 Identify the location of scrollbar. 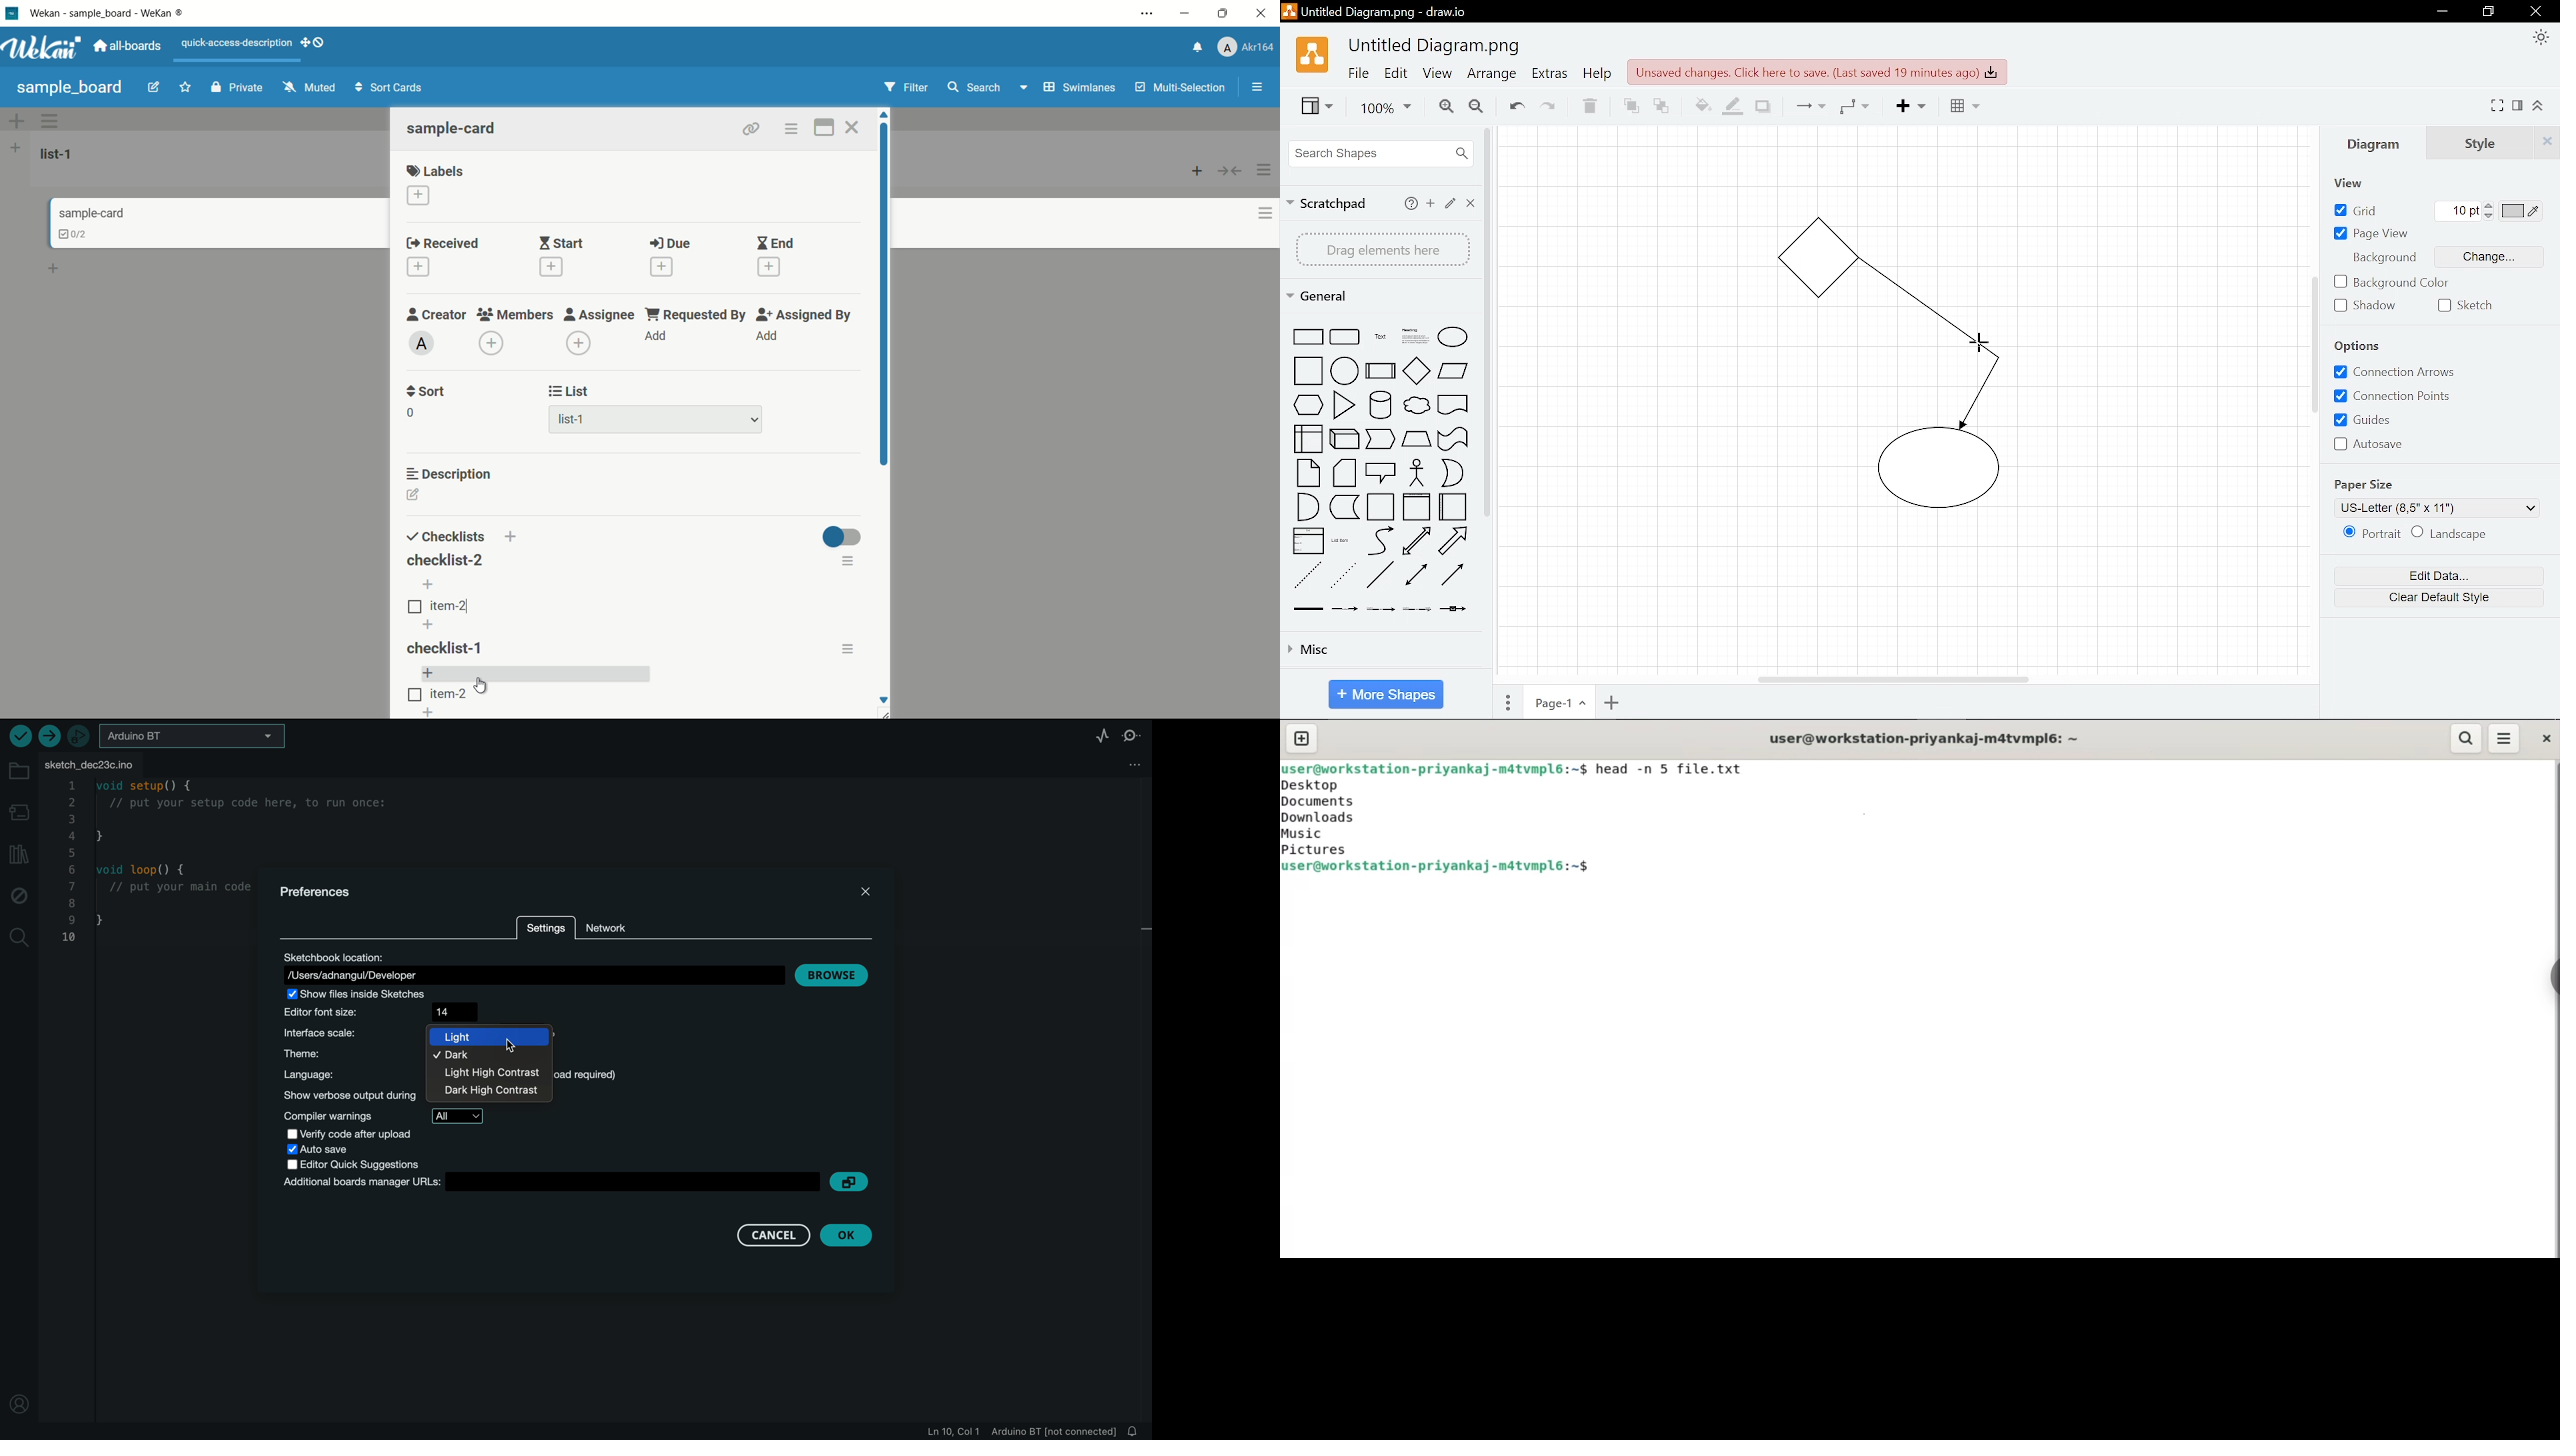
(1488, 323).